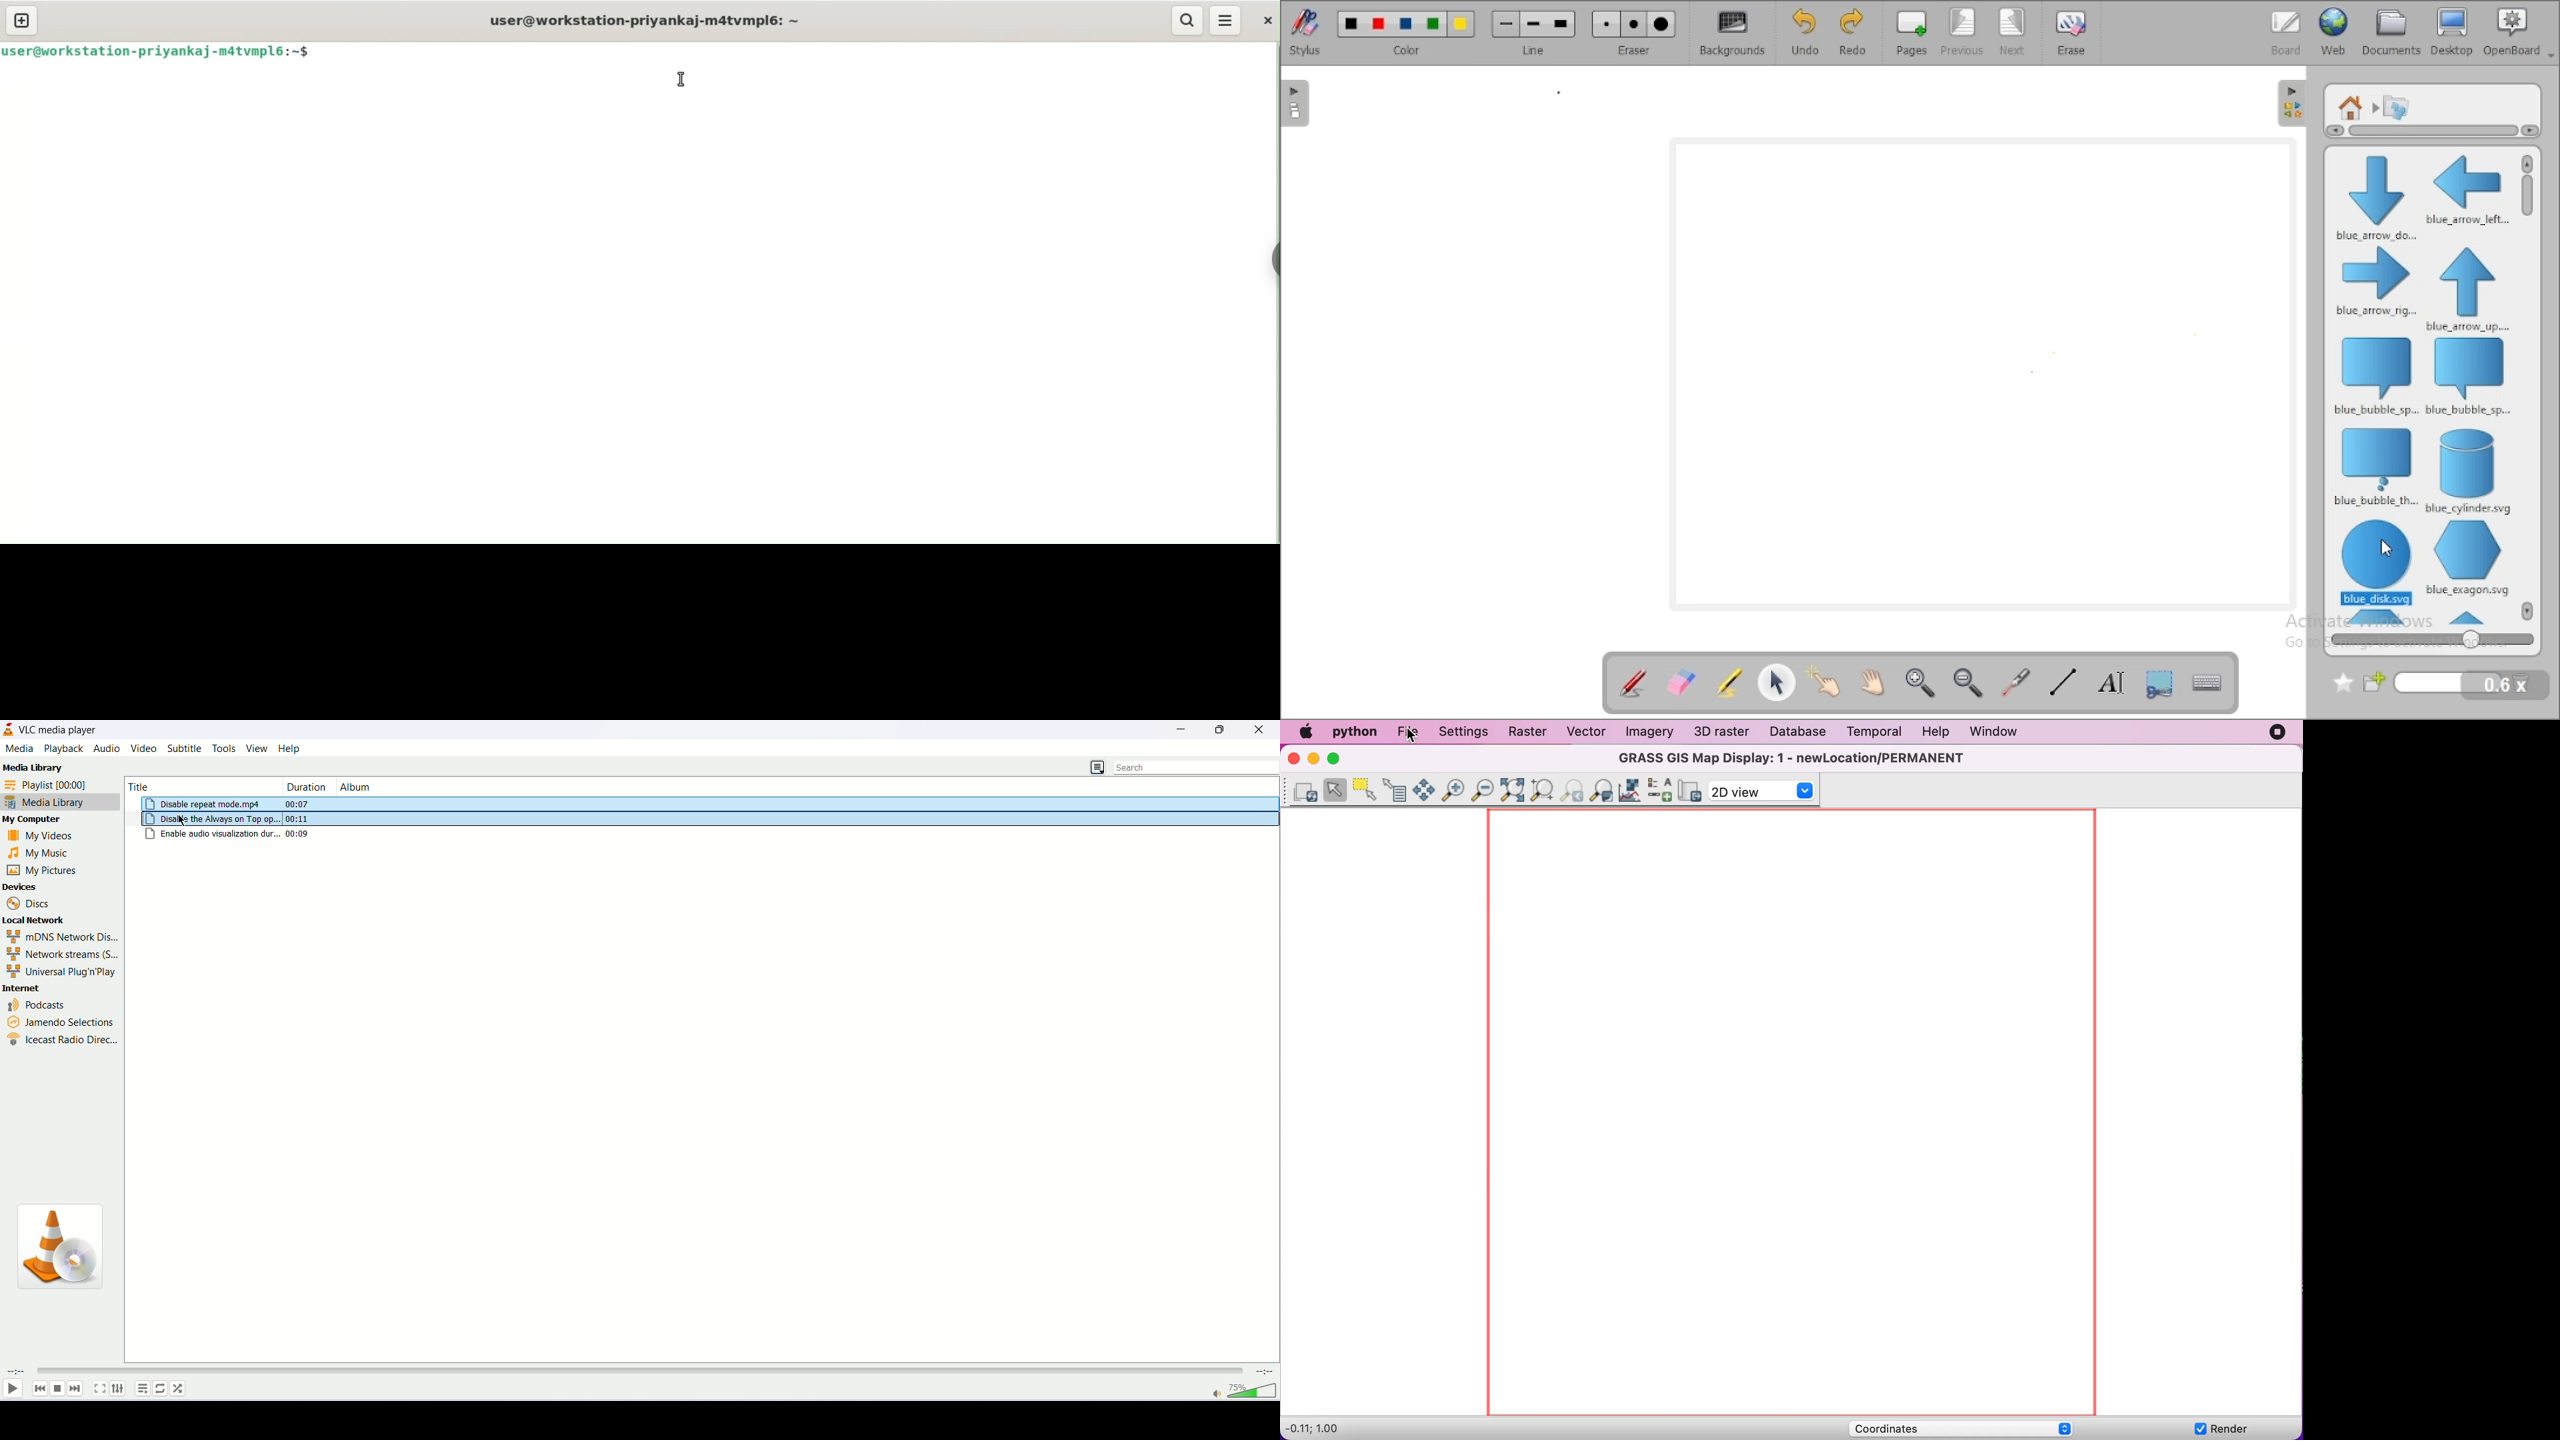 This screenshot has width=2576, height=1456. I want to click on jamendo selections, so click(57, 1019).